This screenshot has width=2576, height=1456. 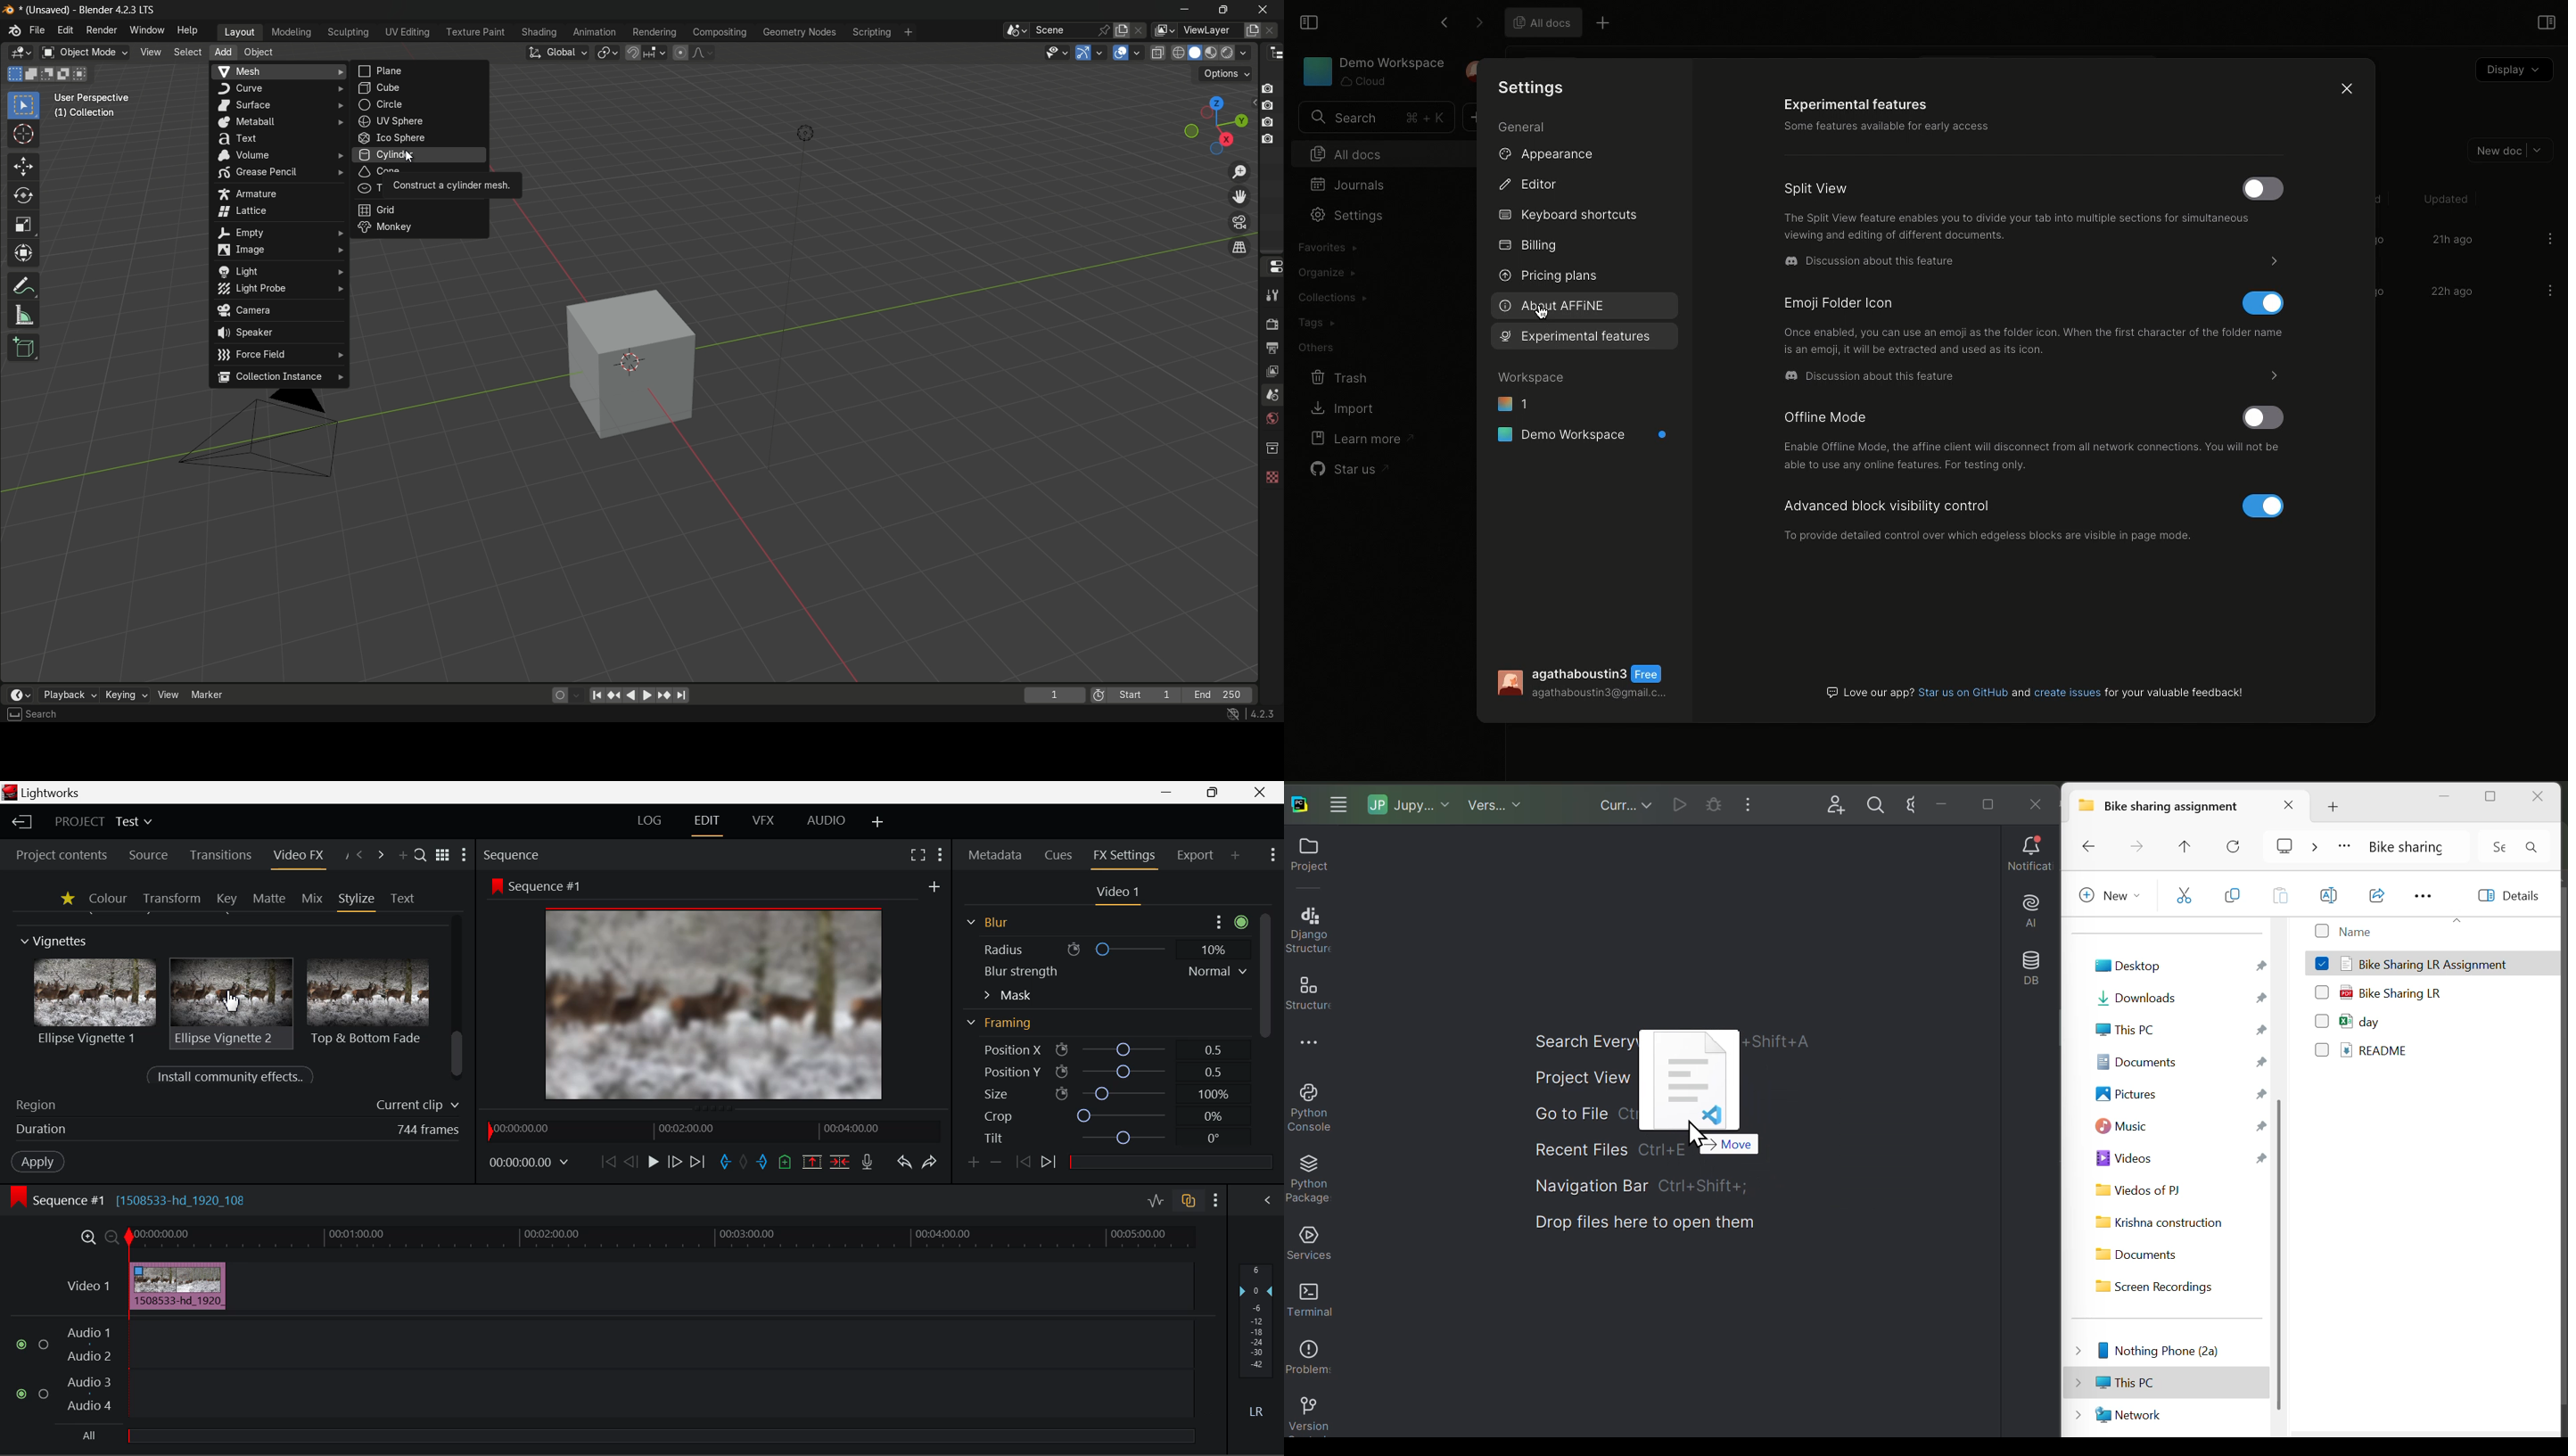 I want to click on Redo, so click(x=928, y=1161).